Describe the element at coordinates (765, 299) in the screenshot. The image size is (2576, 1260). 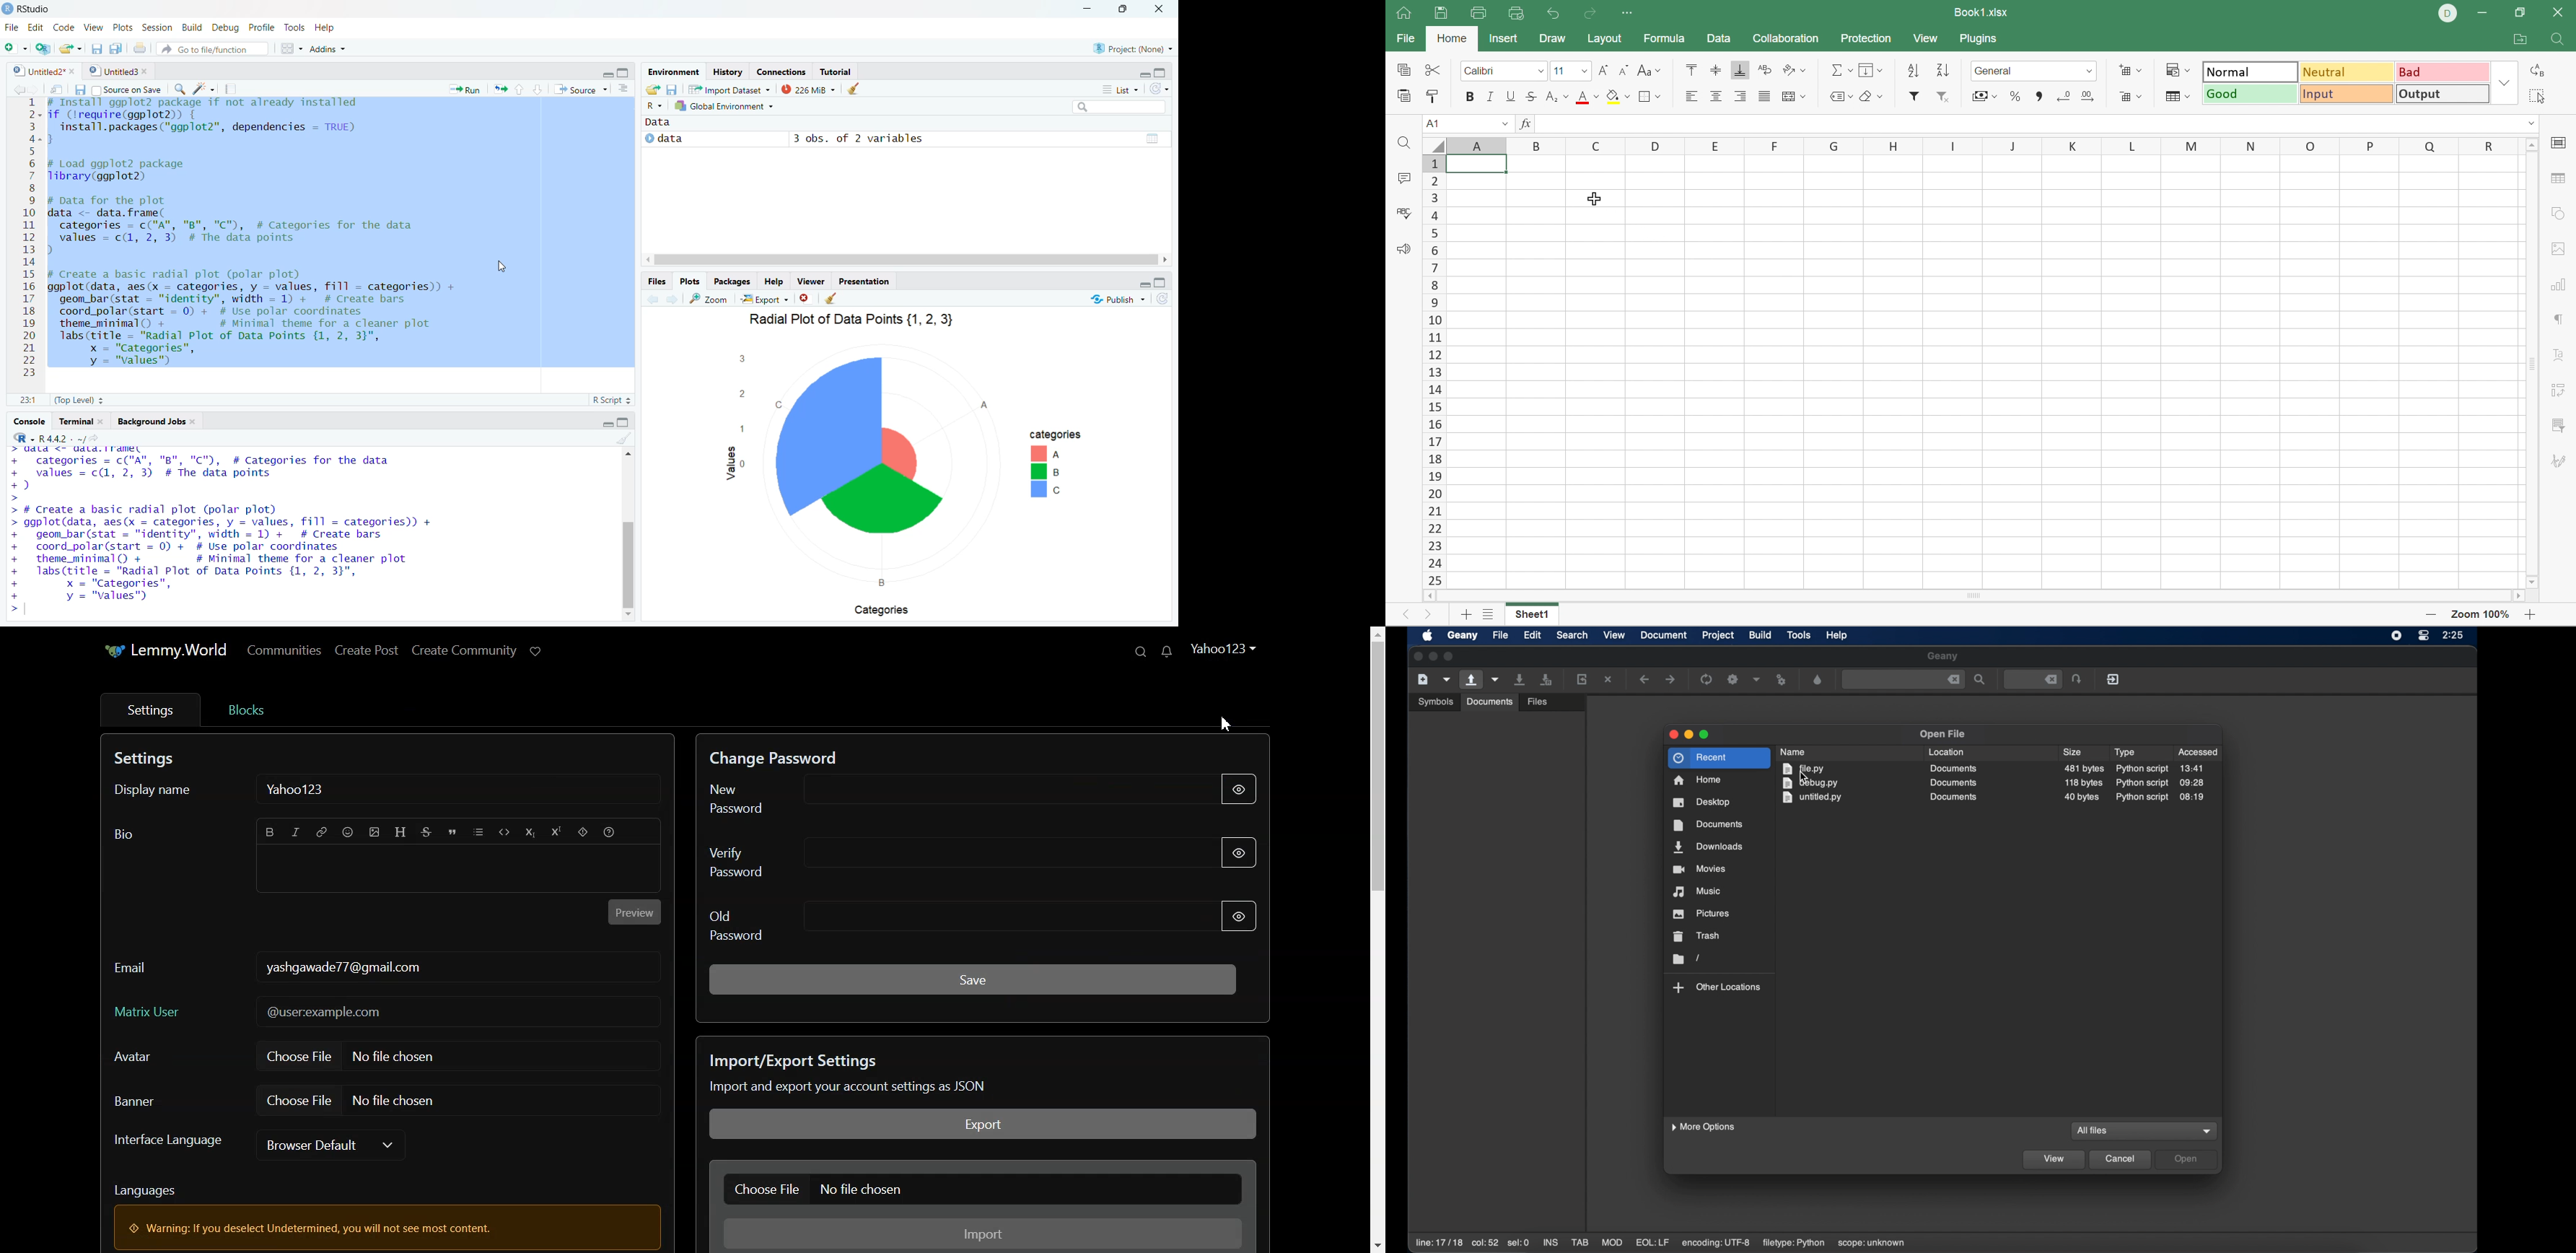
I see `Export ` at that location.